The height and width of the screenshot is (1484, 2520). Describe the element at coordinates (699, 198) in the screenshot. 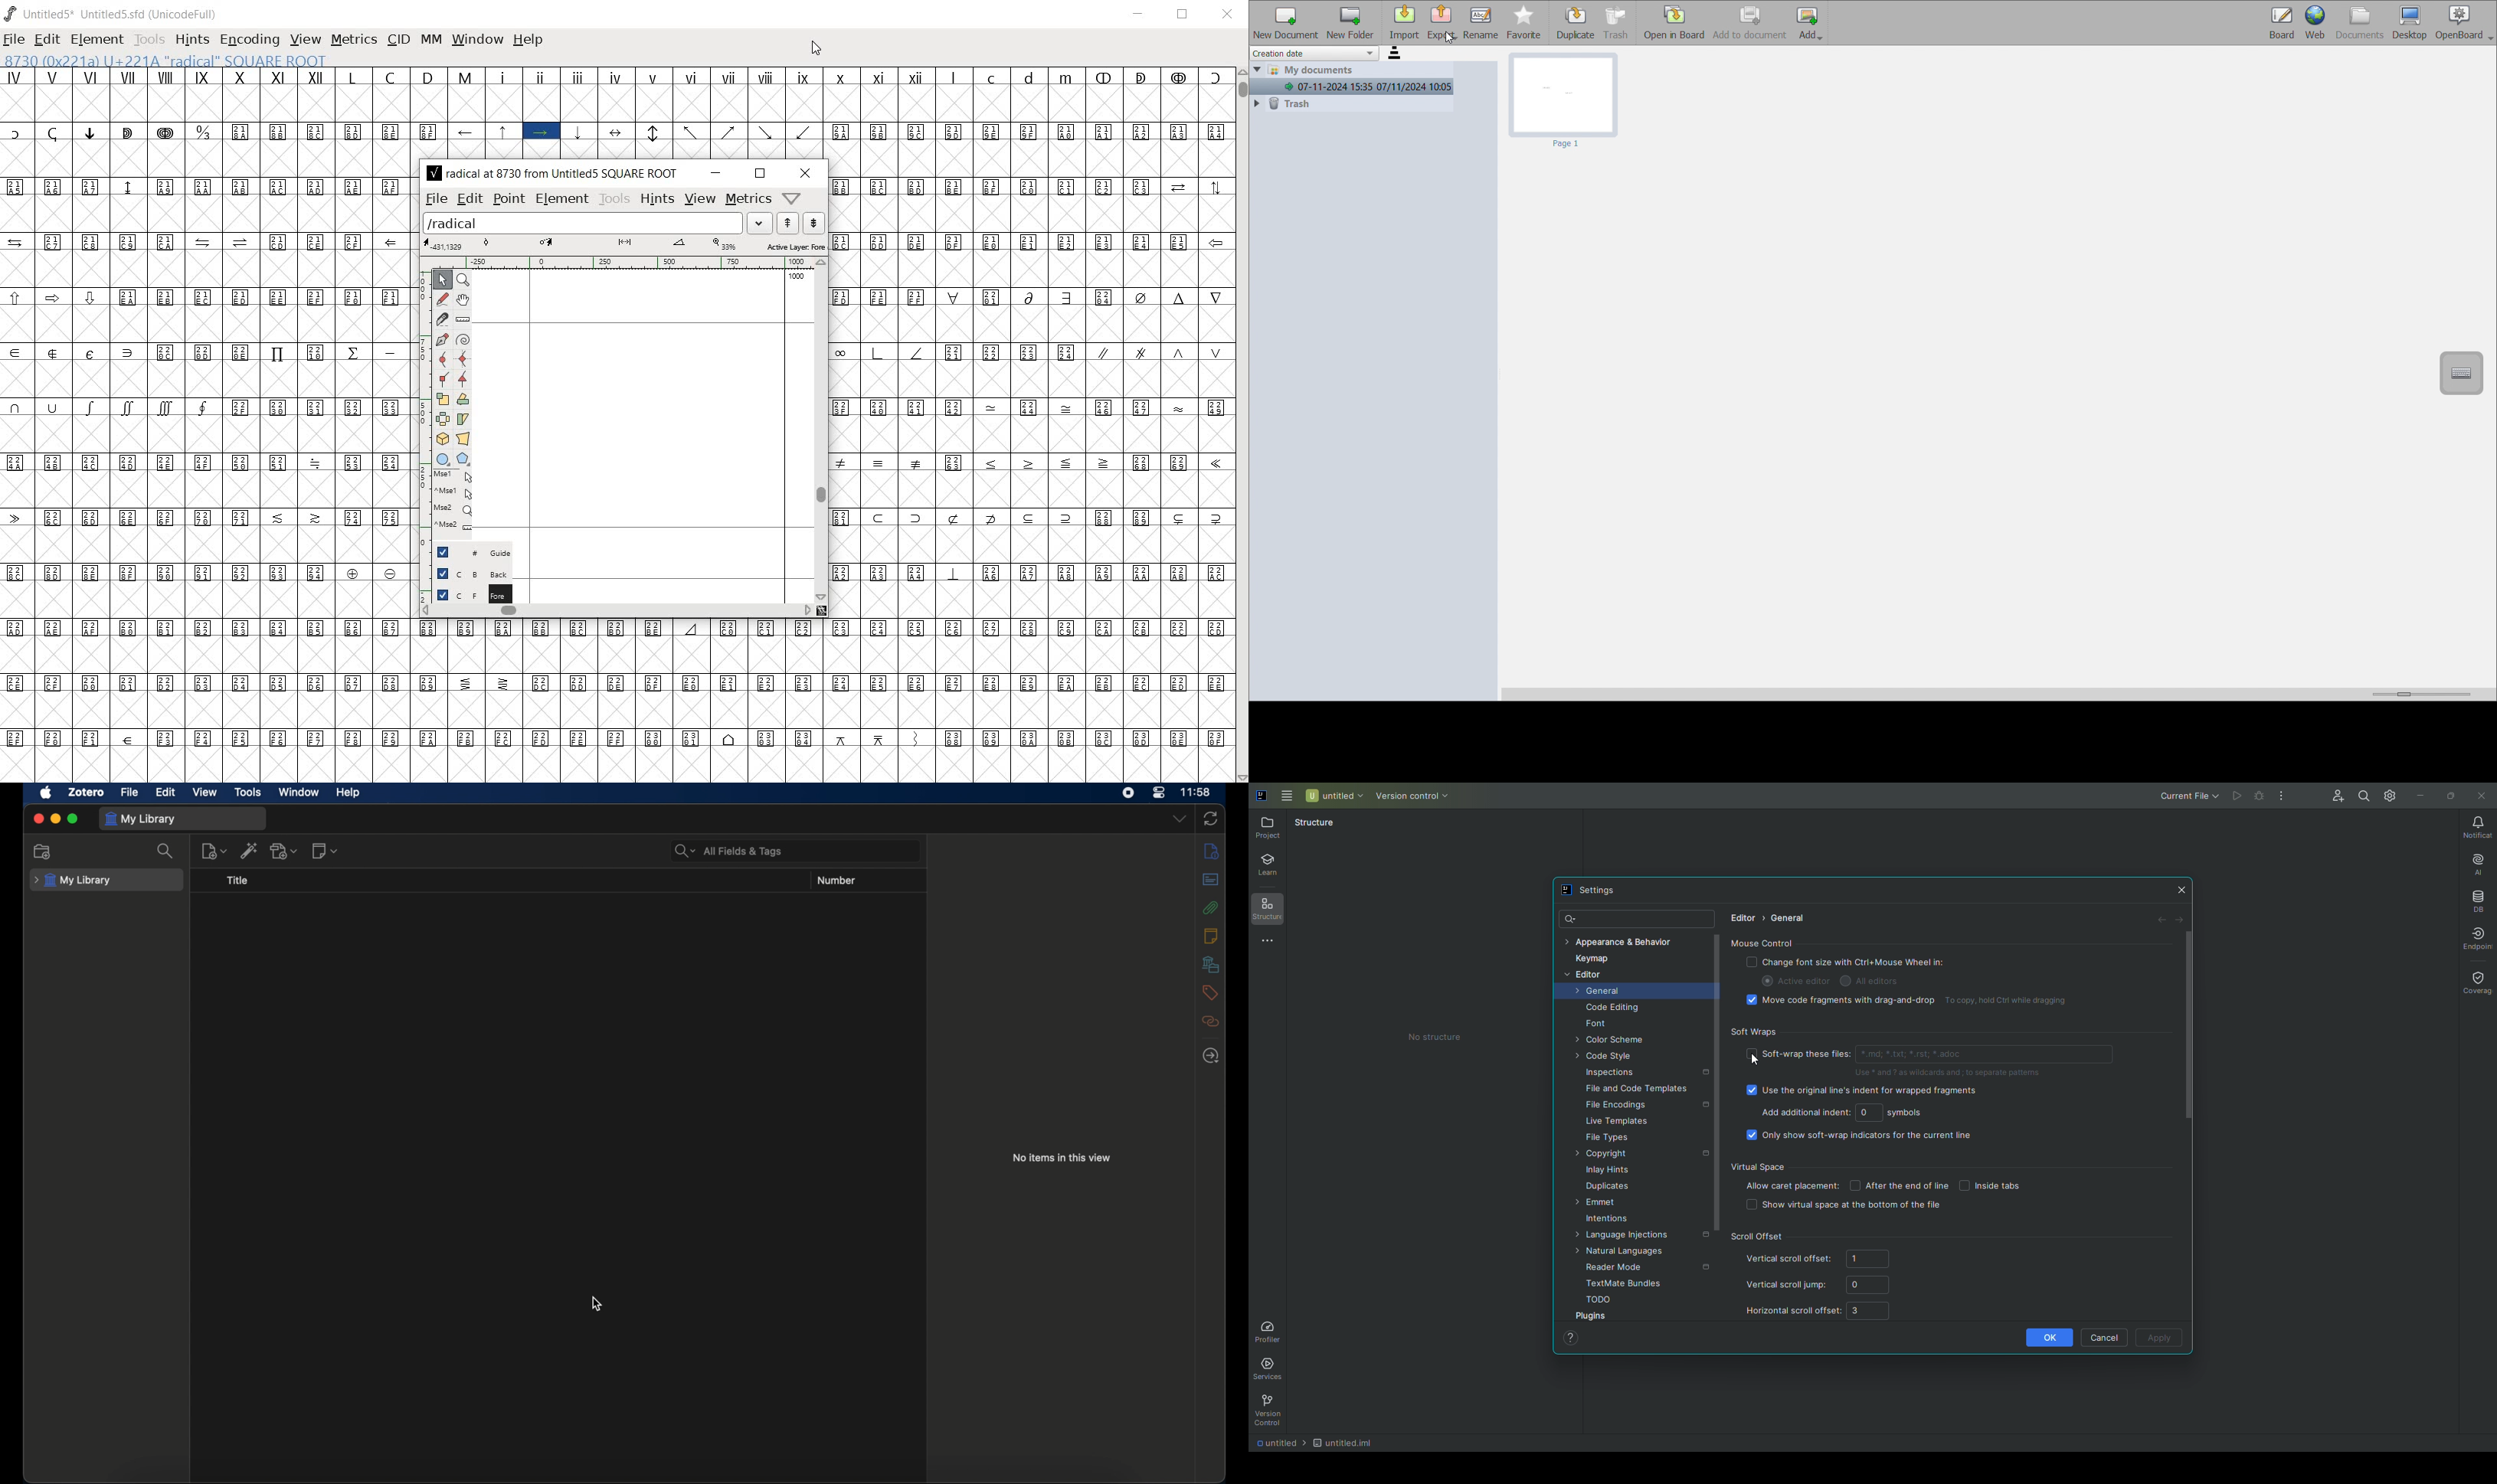

I see `view` at that location.